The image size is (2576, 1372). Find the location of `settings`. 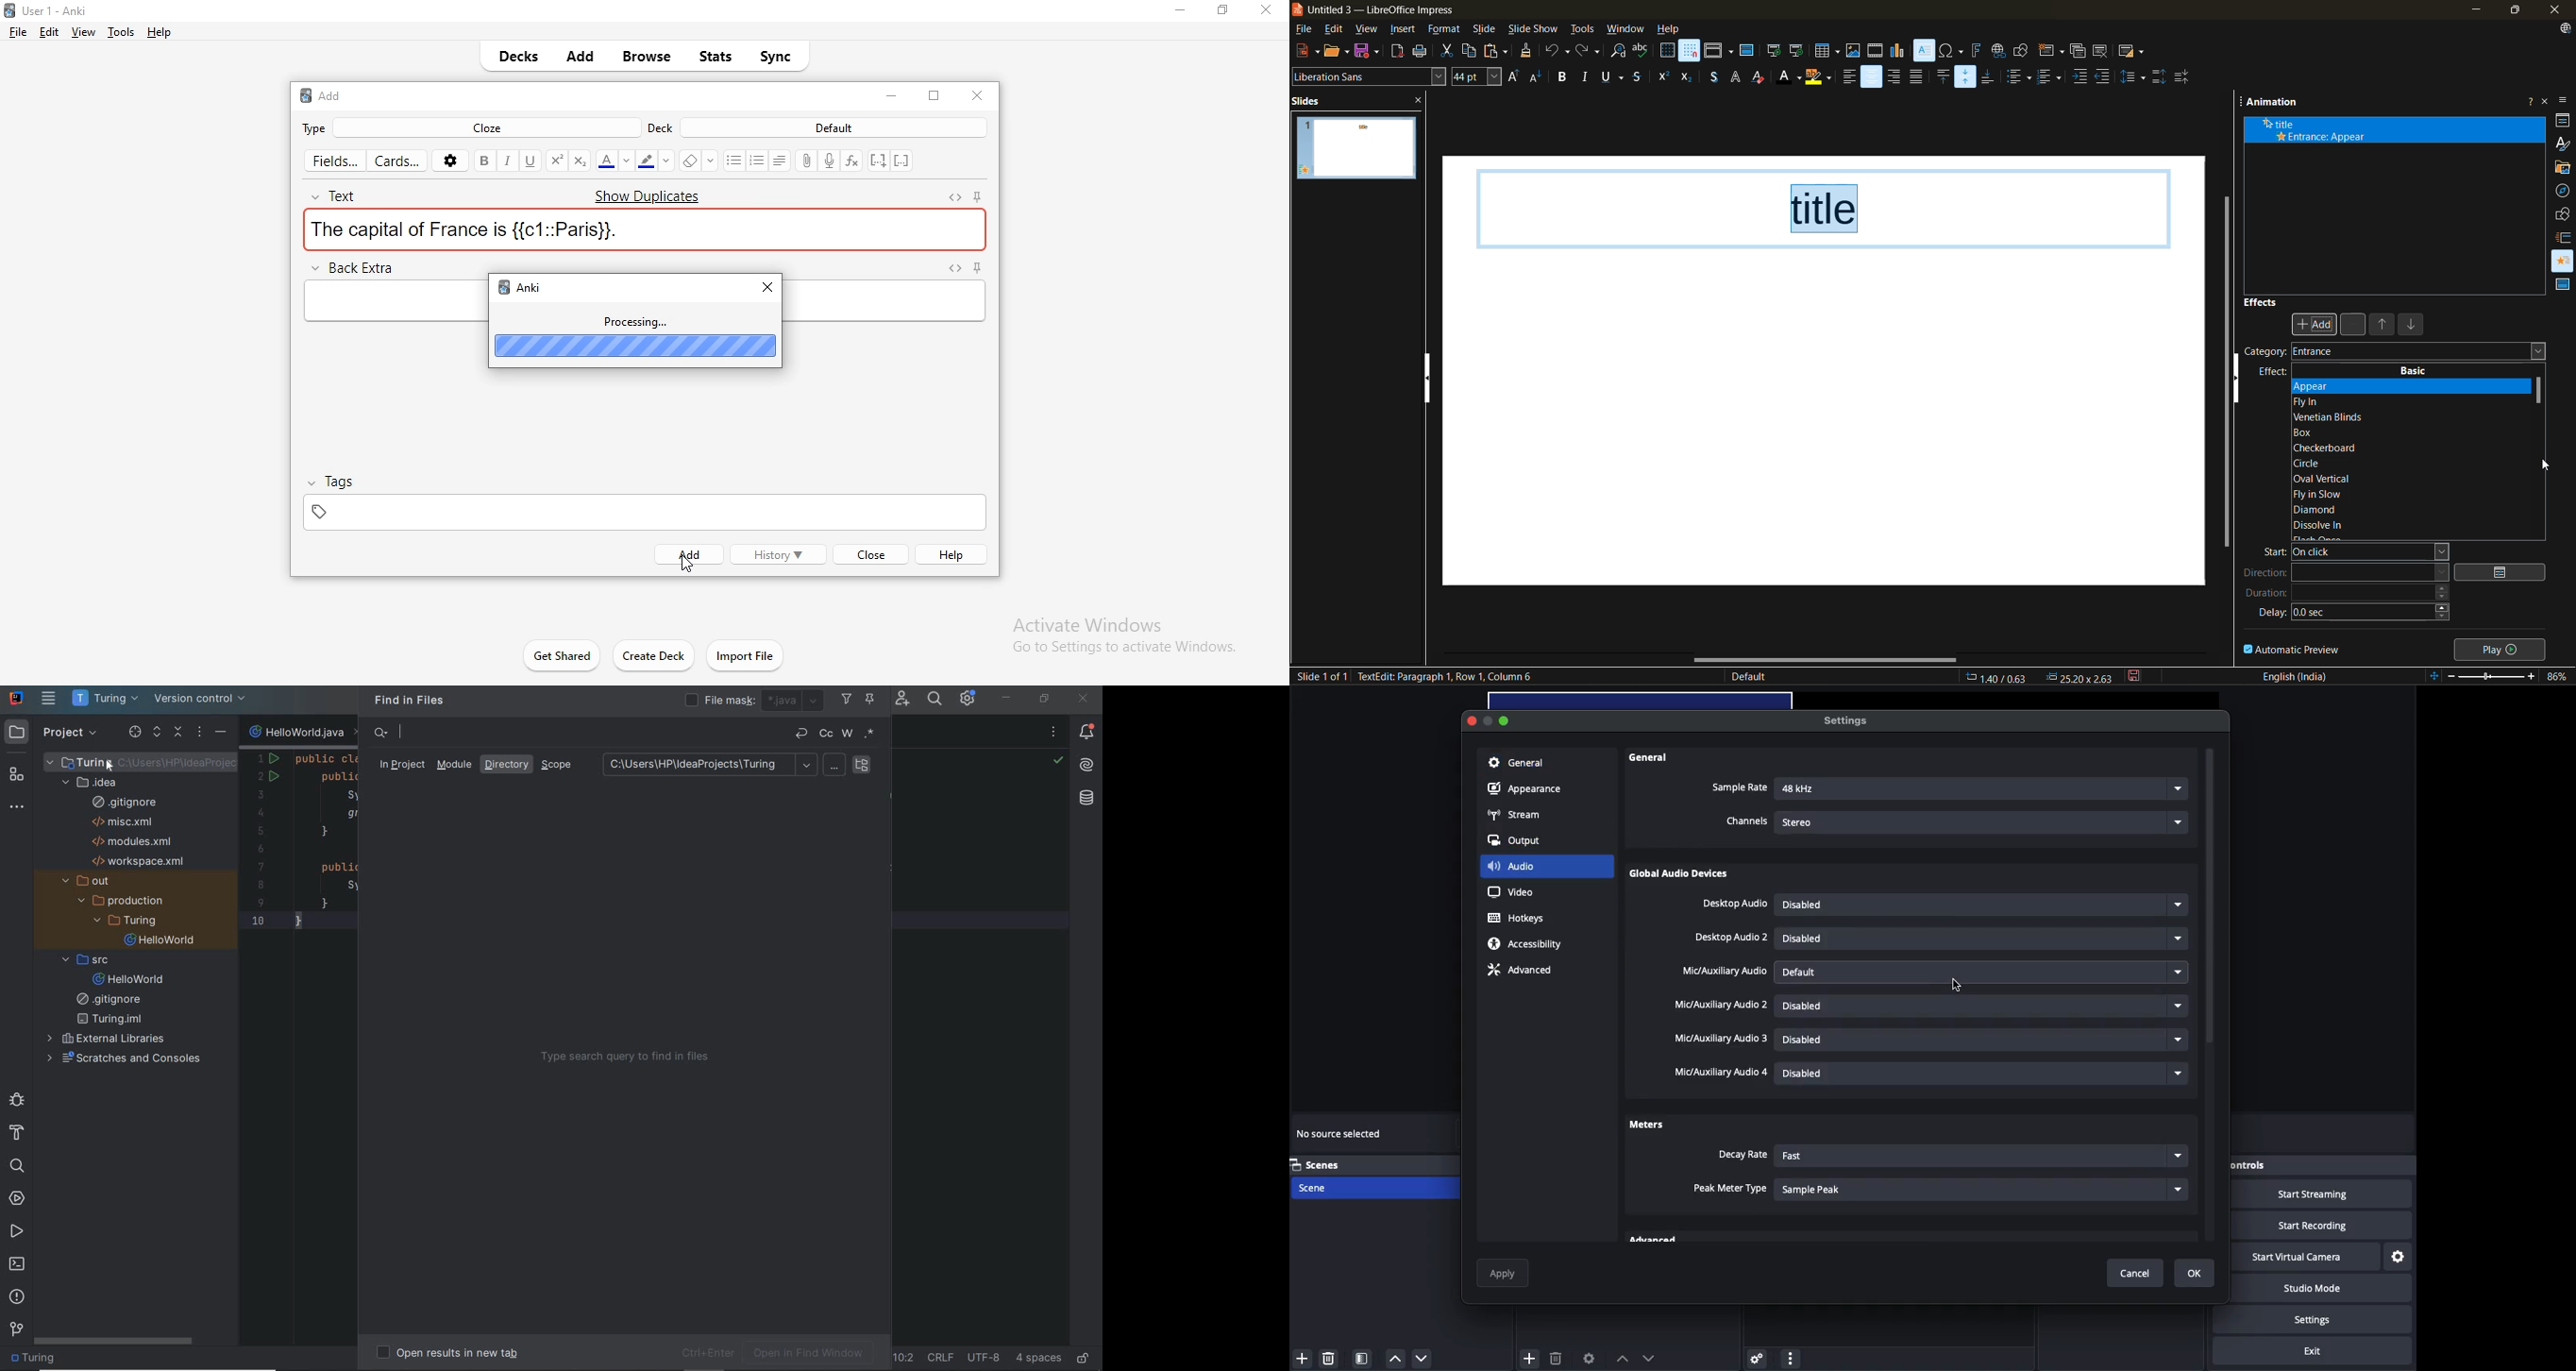

settings is located at coordinates (453, 161).